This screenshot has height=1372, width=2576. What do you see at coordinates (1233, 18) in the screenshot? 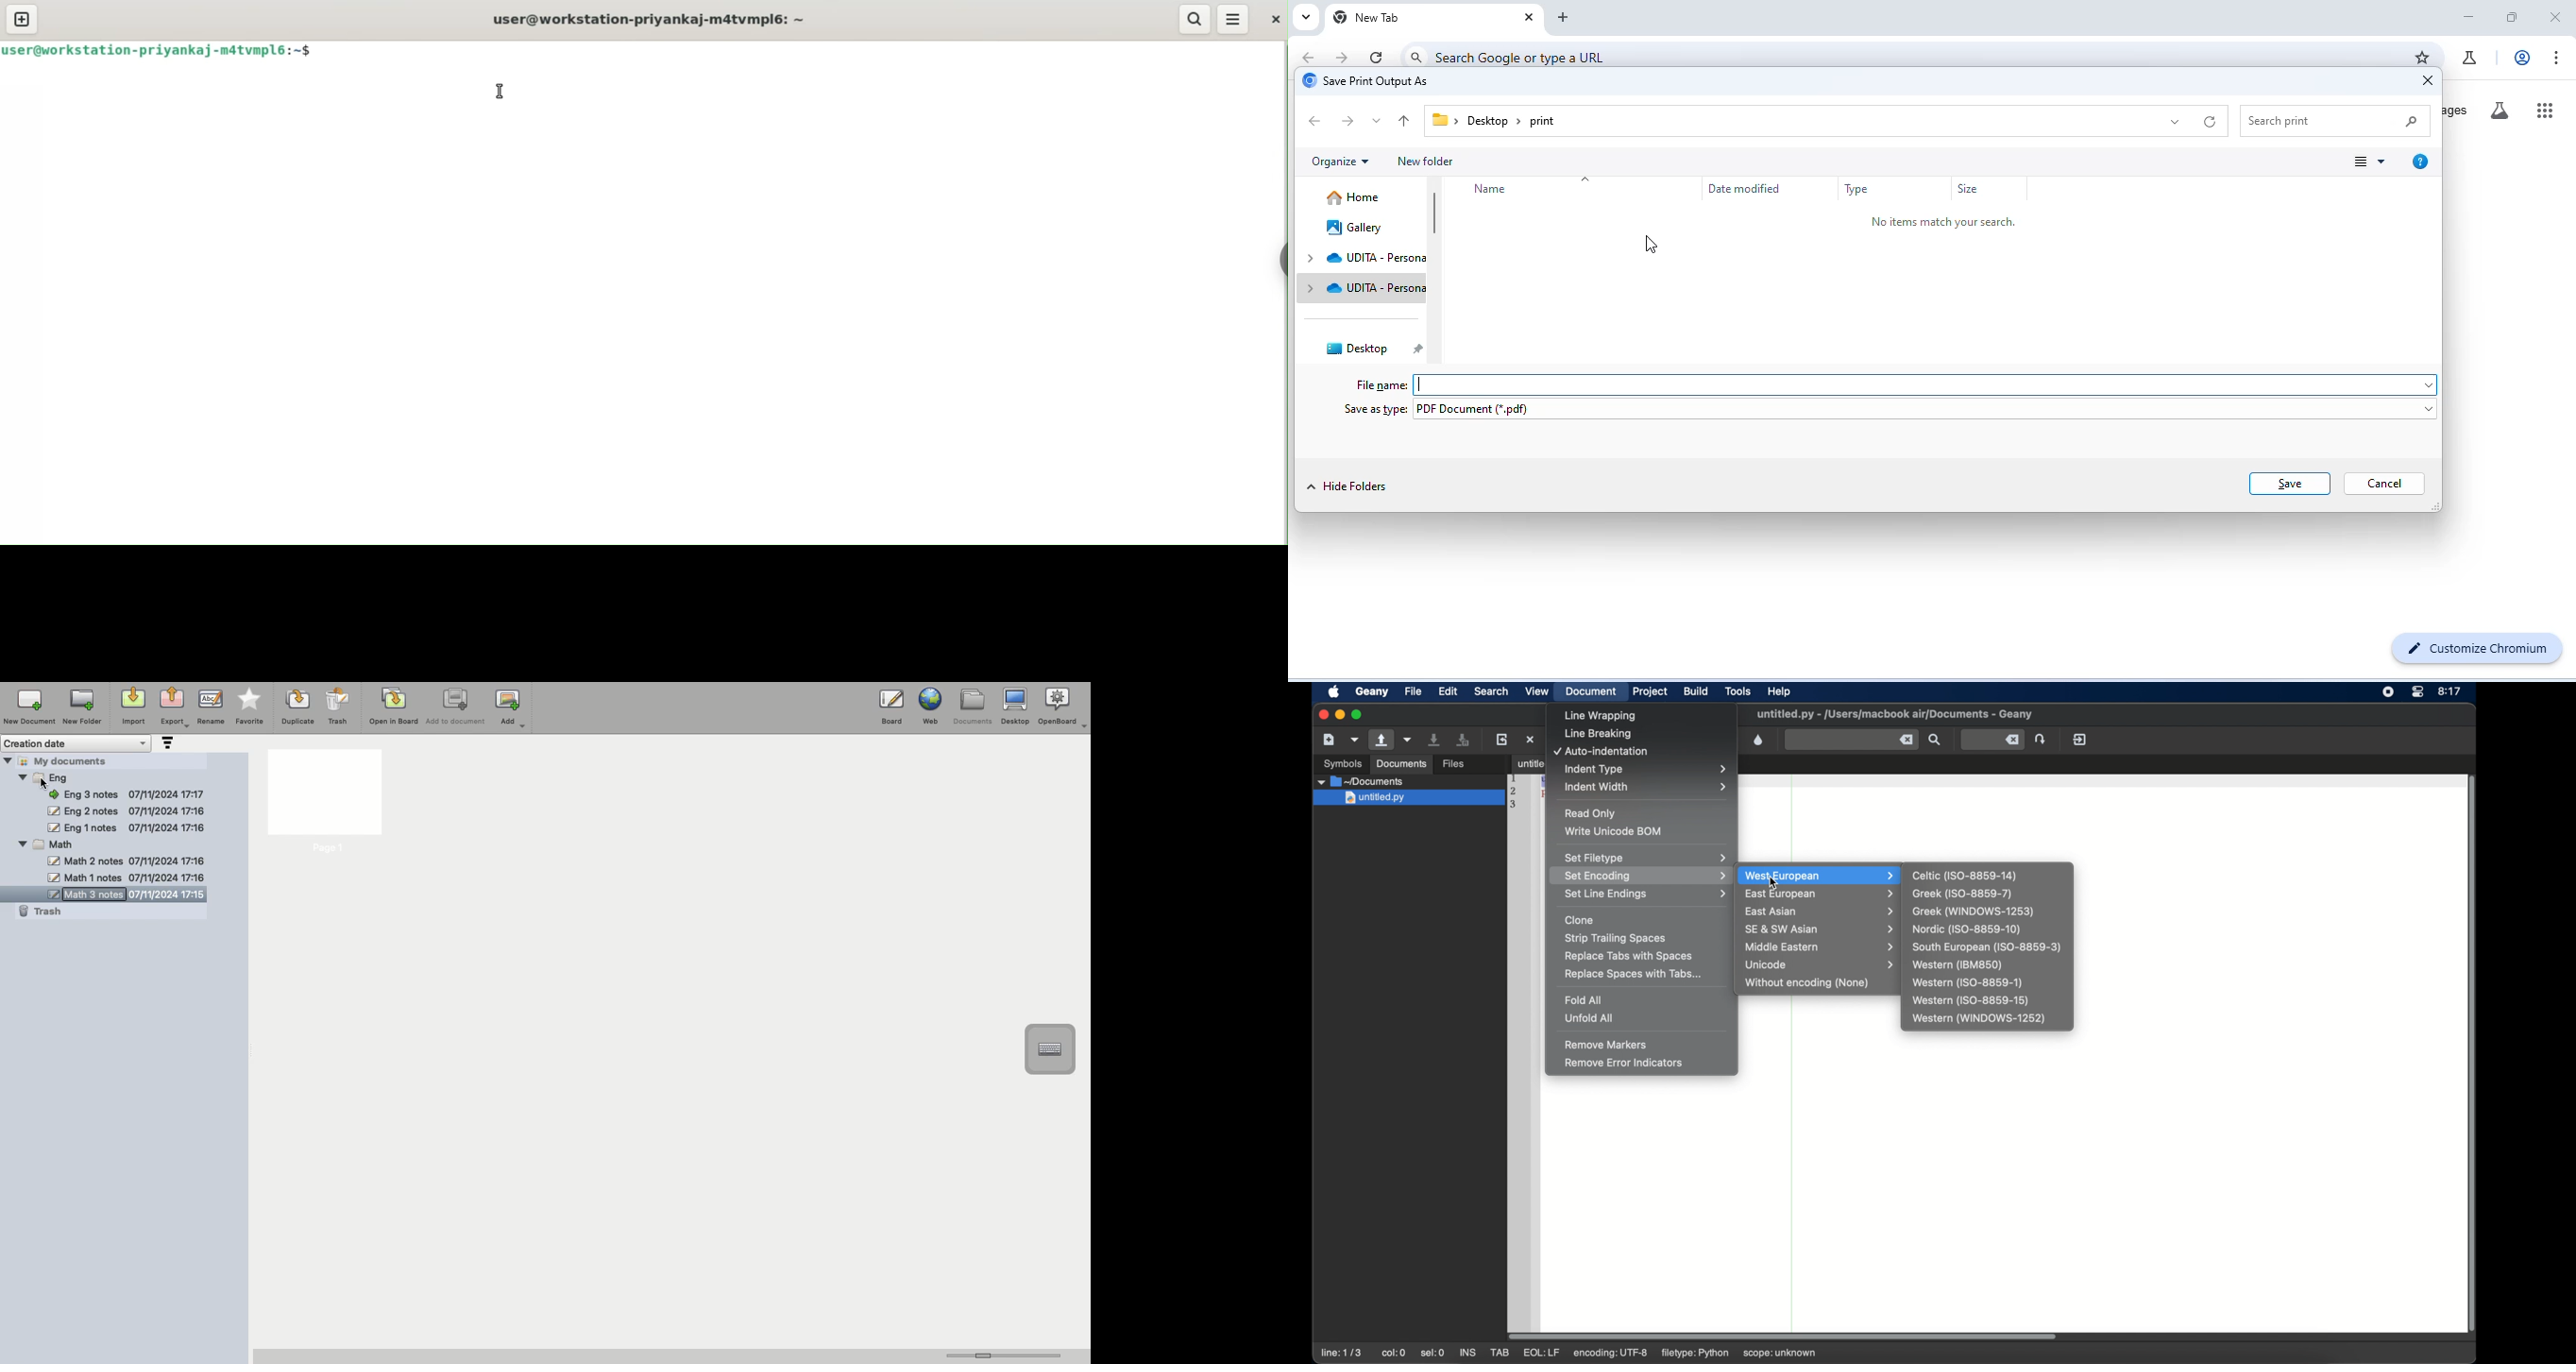
I see `More Options` at bounding box center [1233, 18].